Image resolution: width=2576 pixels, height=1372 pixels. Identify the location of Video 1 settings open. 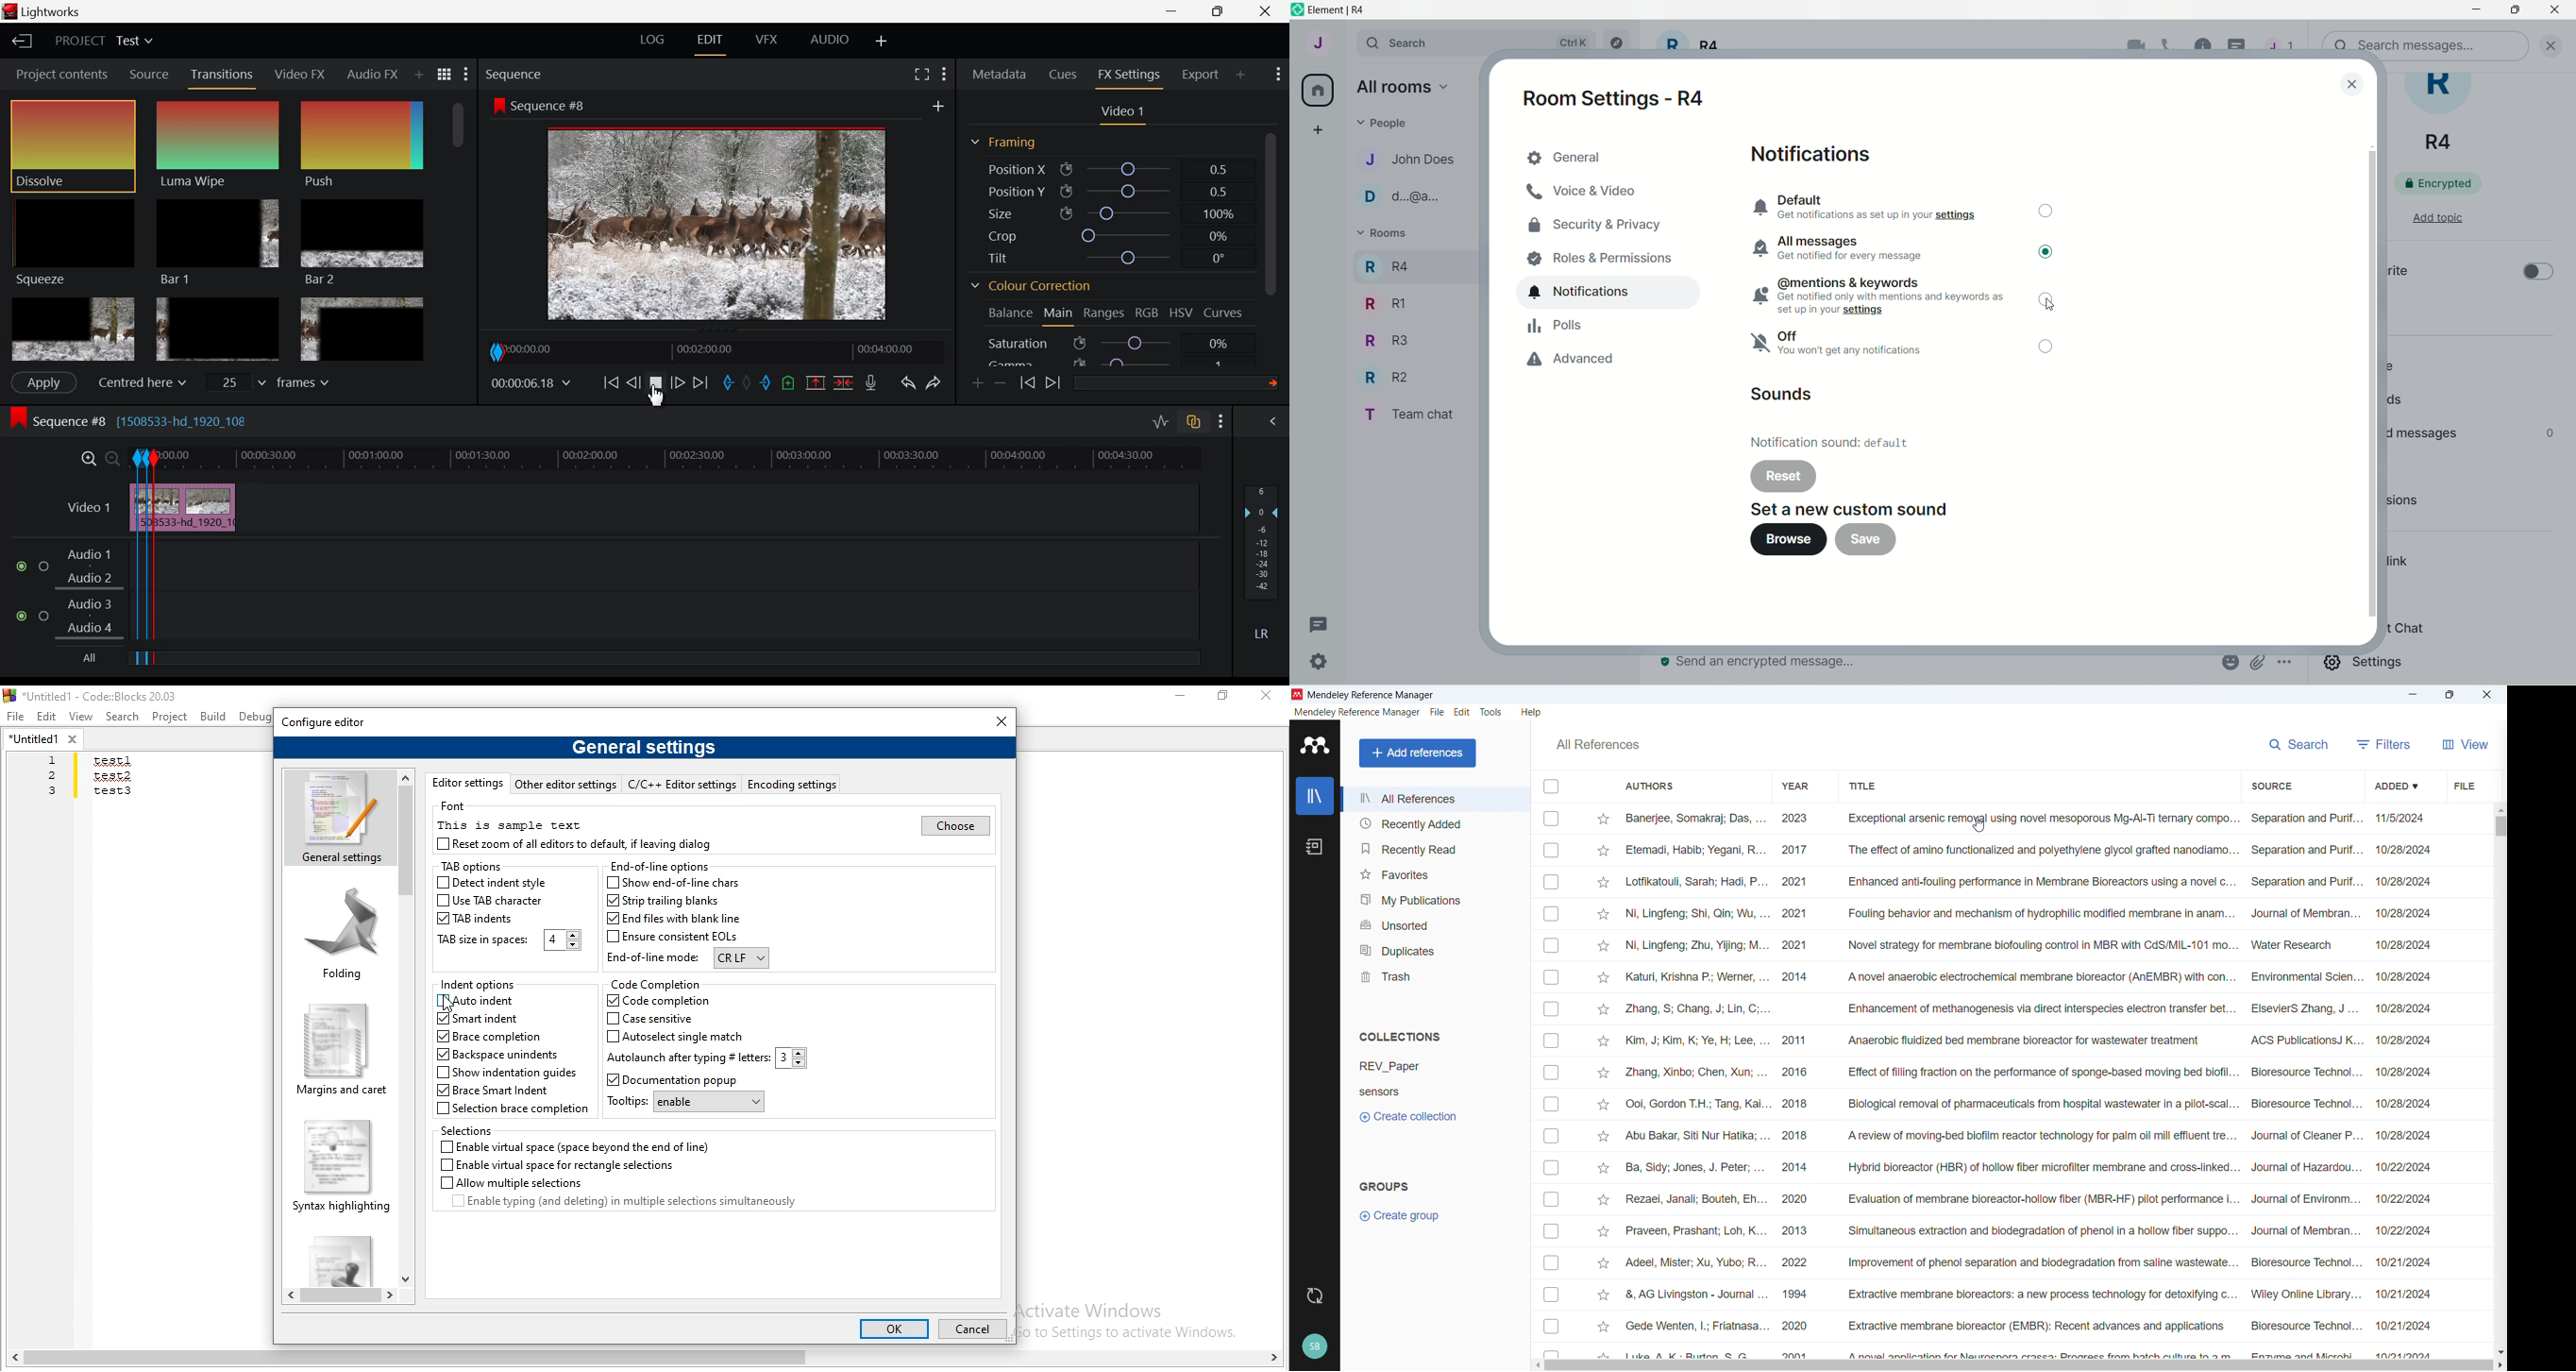
(1124, 113).